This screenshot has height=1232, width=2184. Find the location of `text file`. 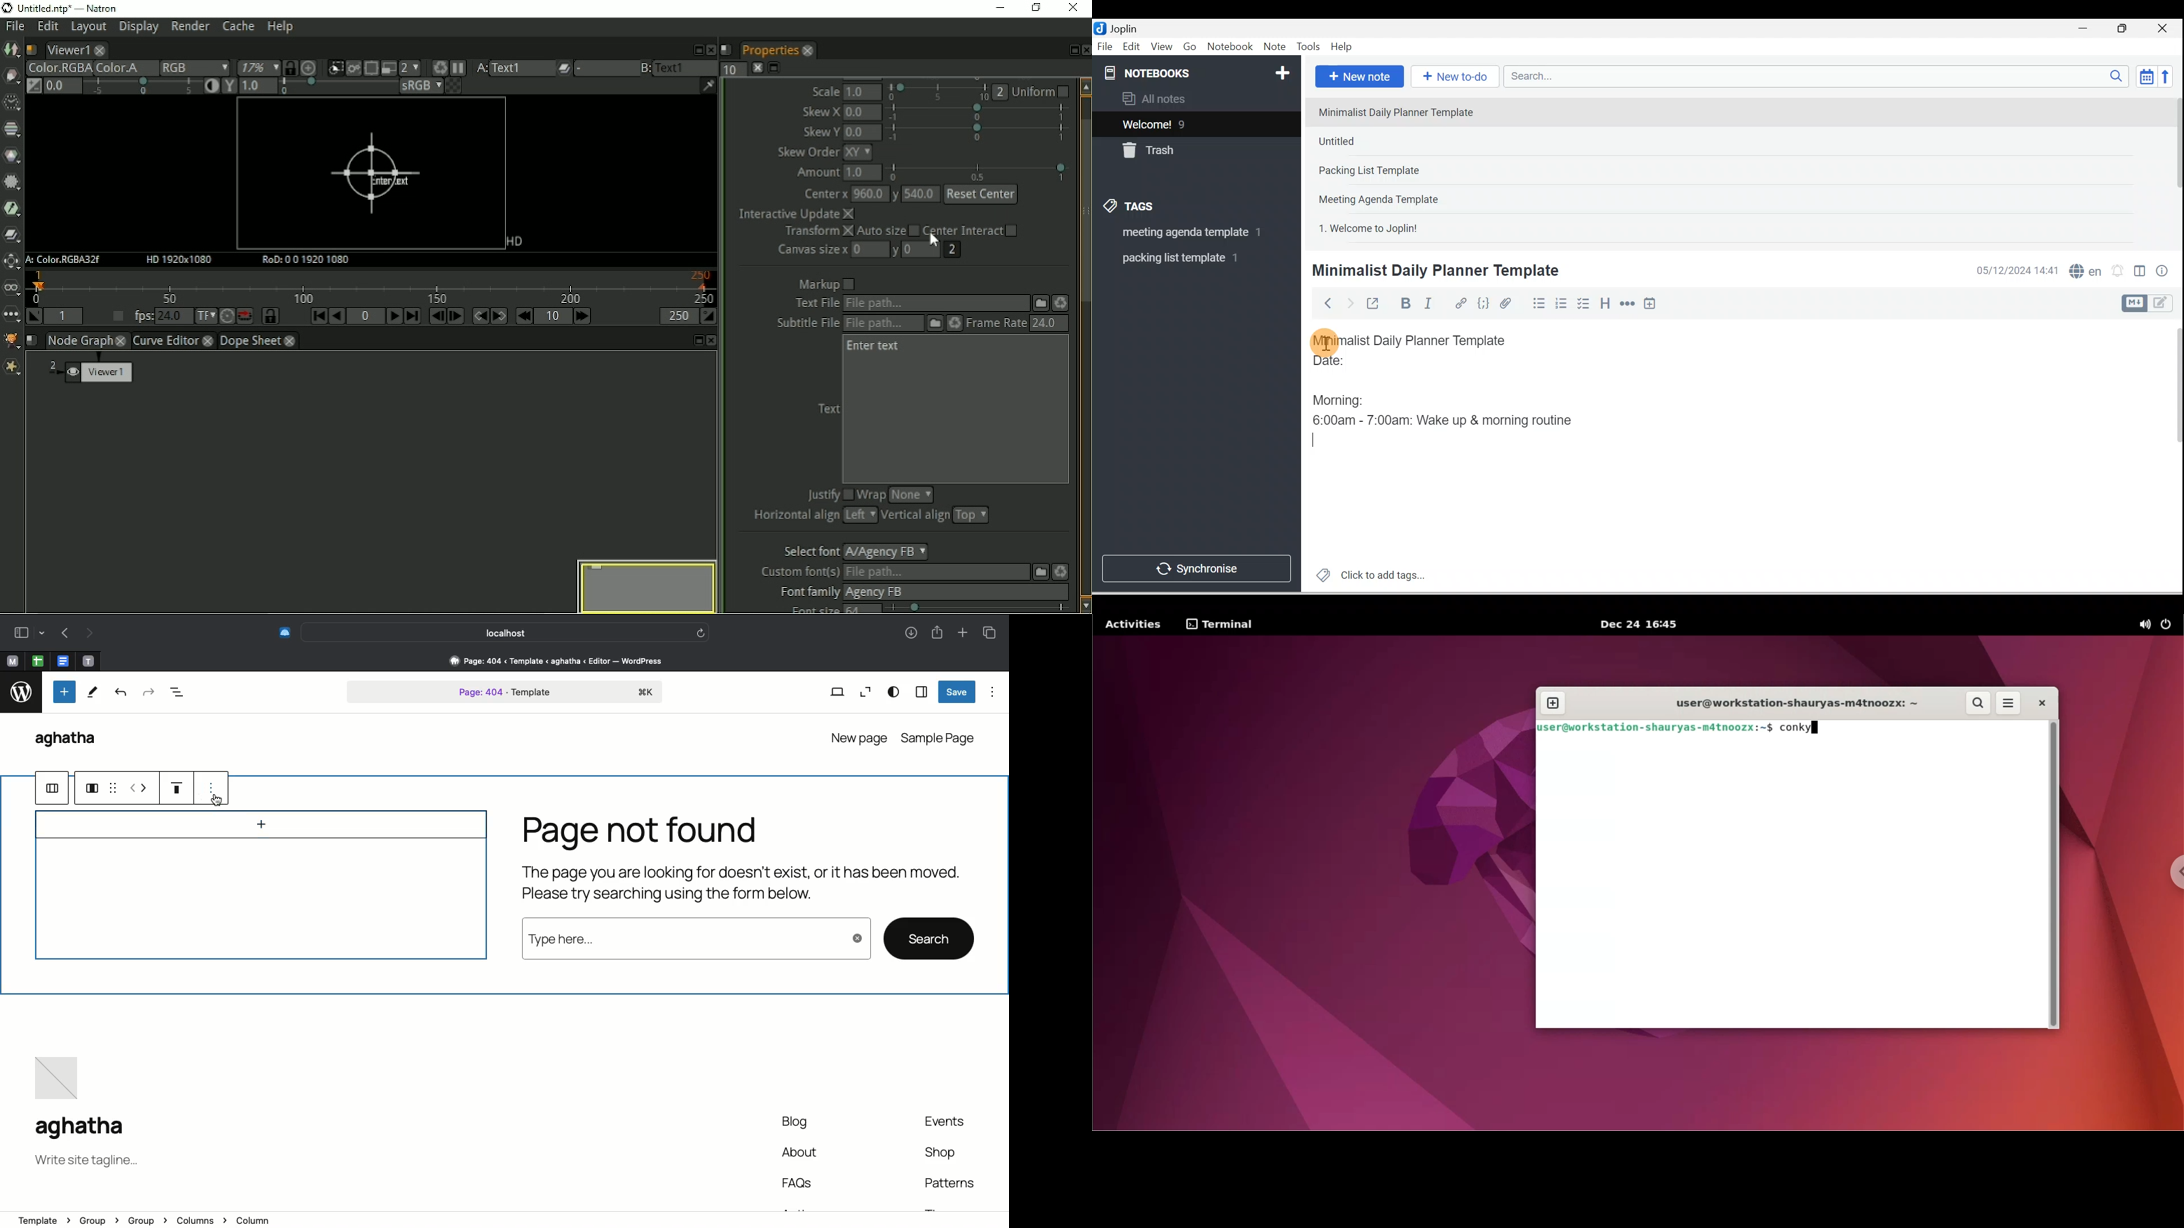

text file is located at coordinates (815, 303).